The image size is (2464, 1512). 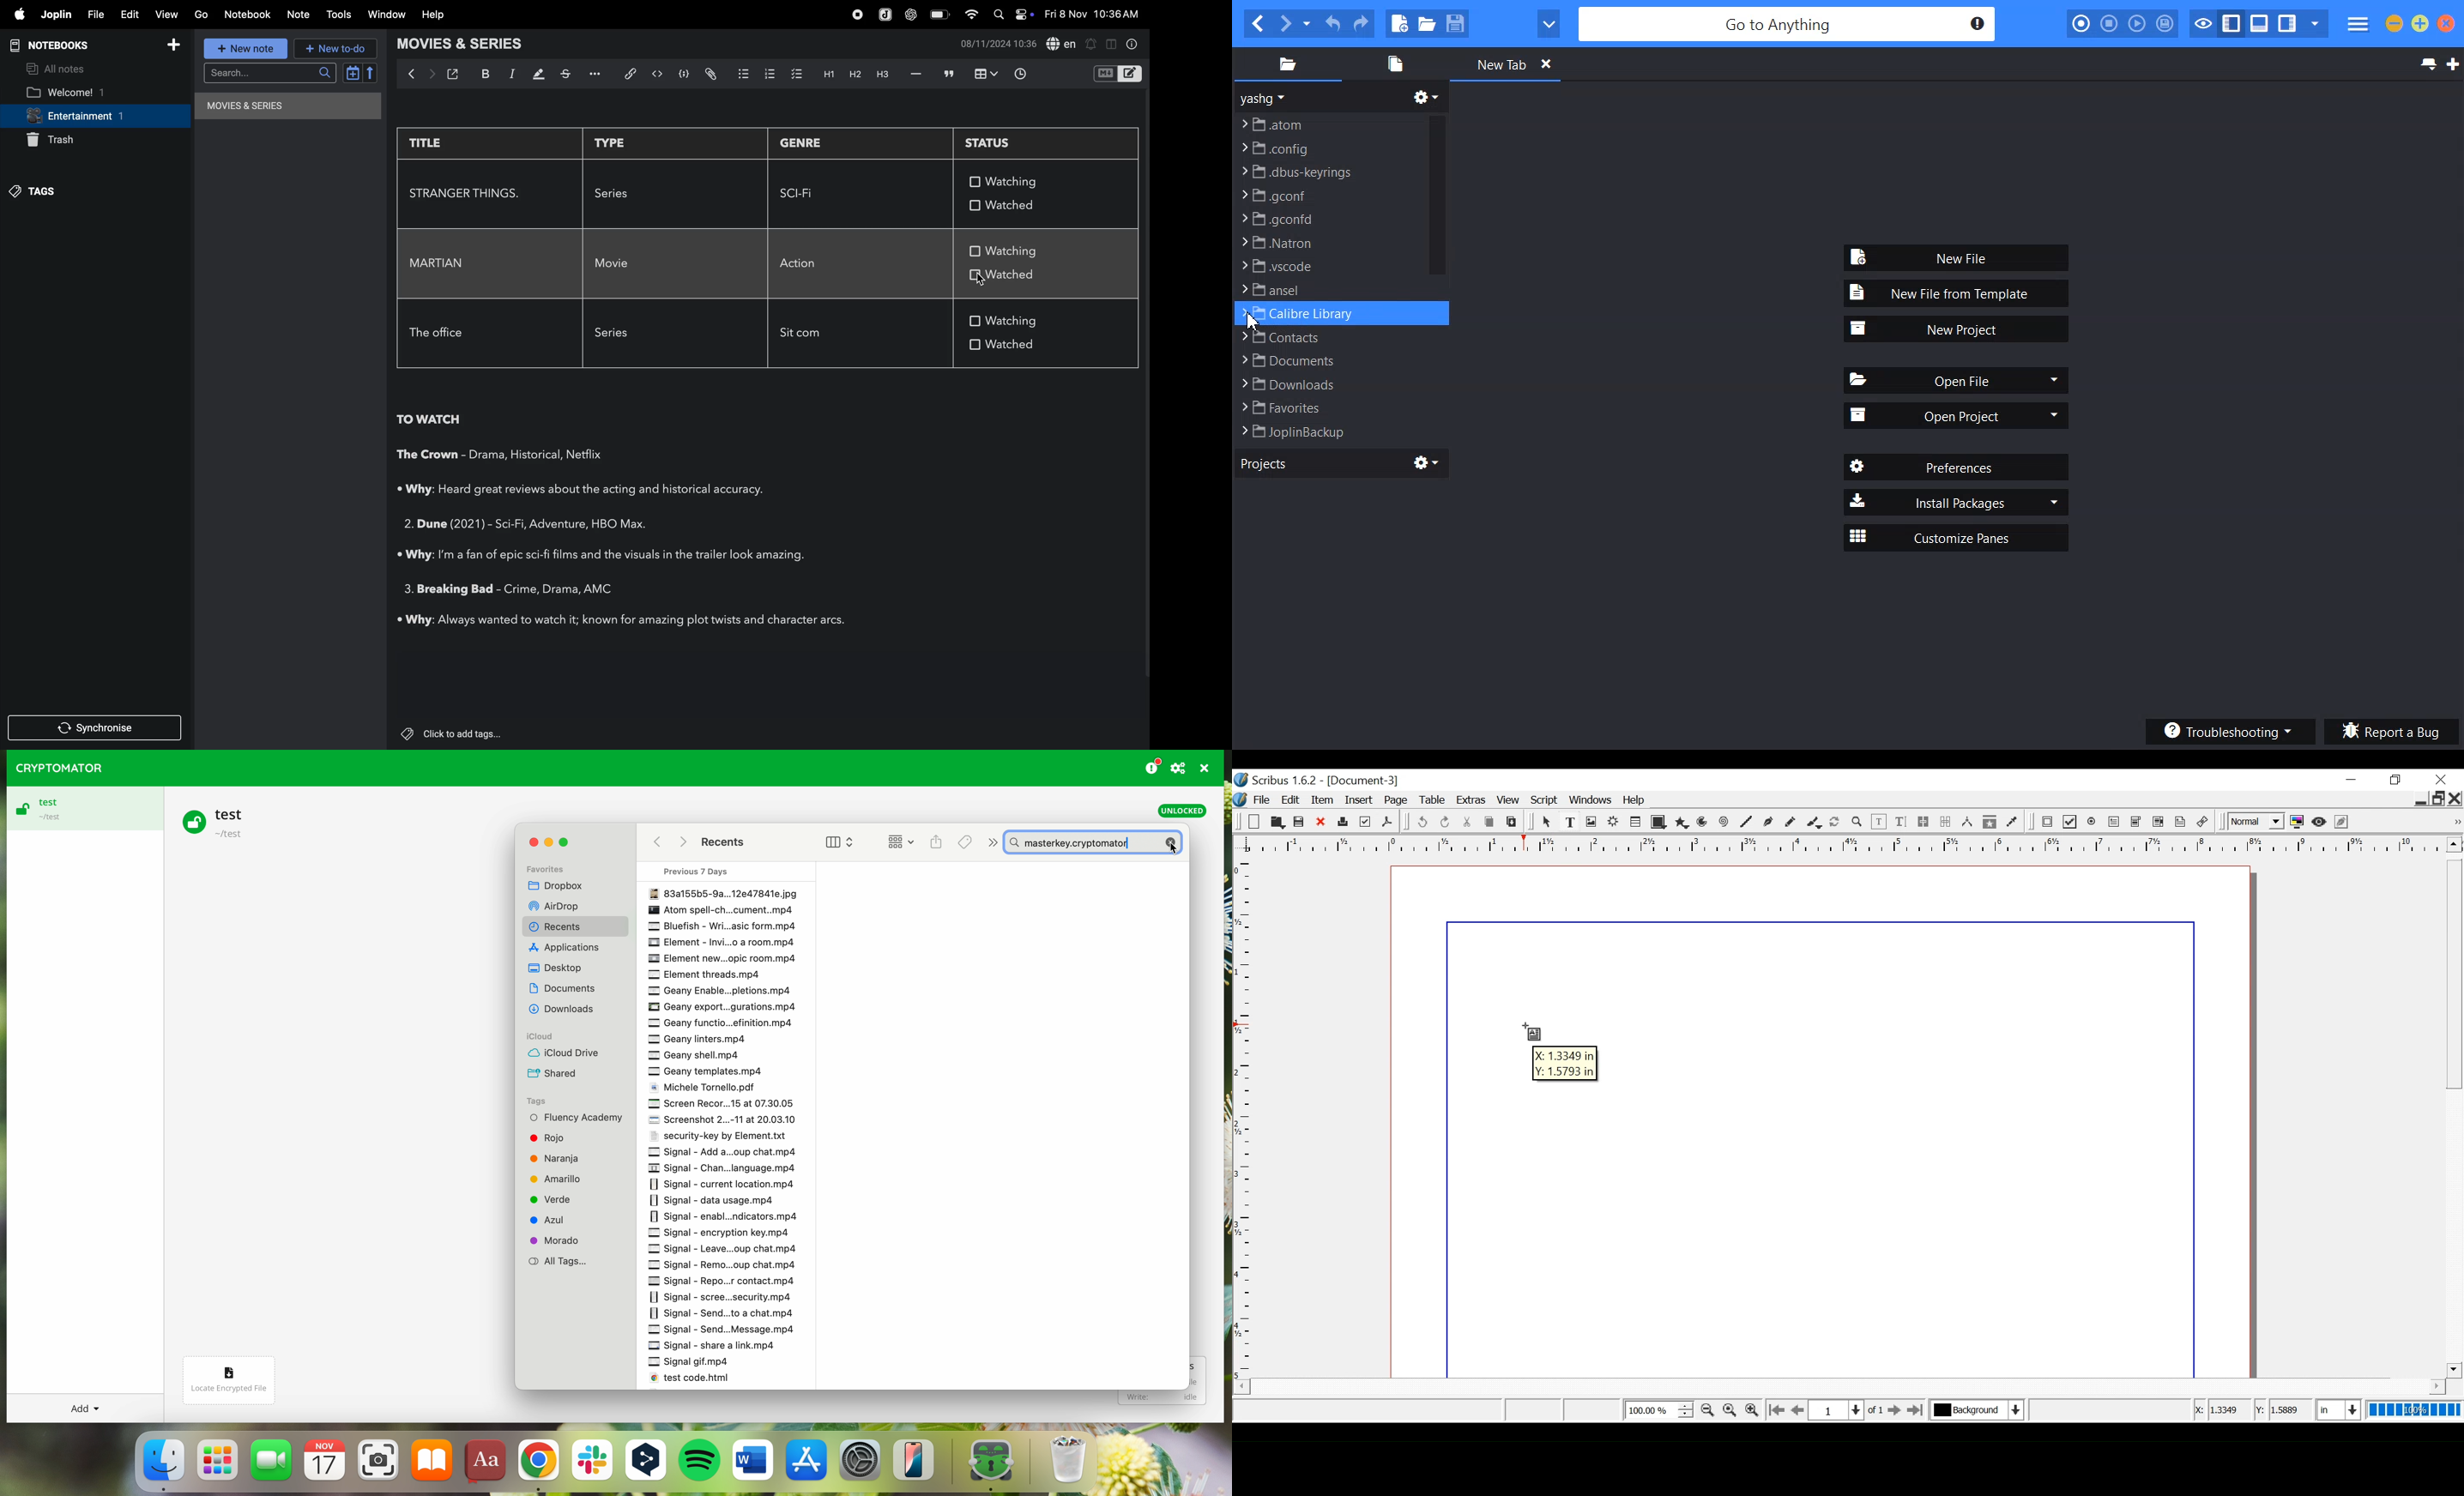 I want to click on screenshot, so click(x=378, y=1464).